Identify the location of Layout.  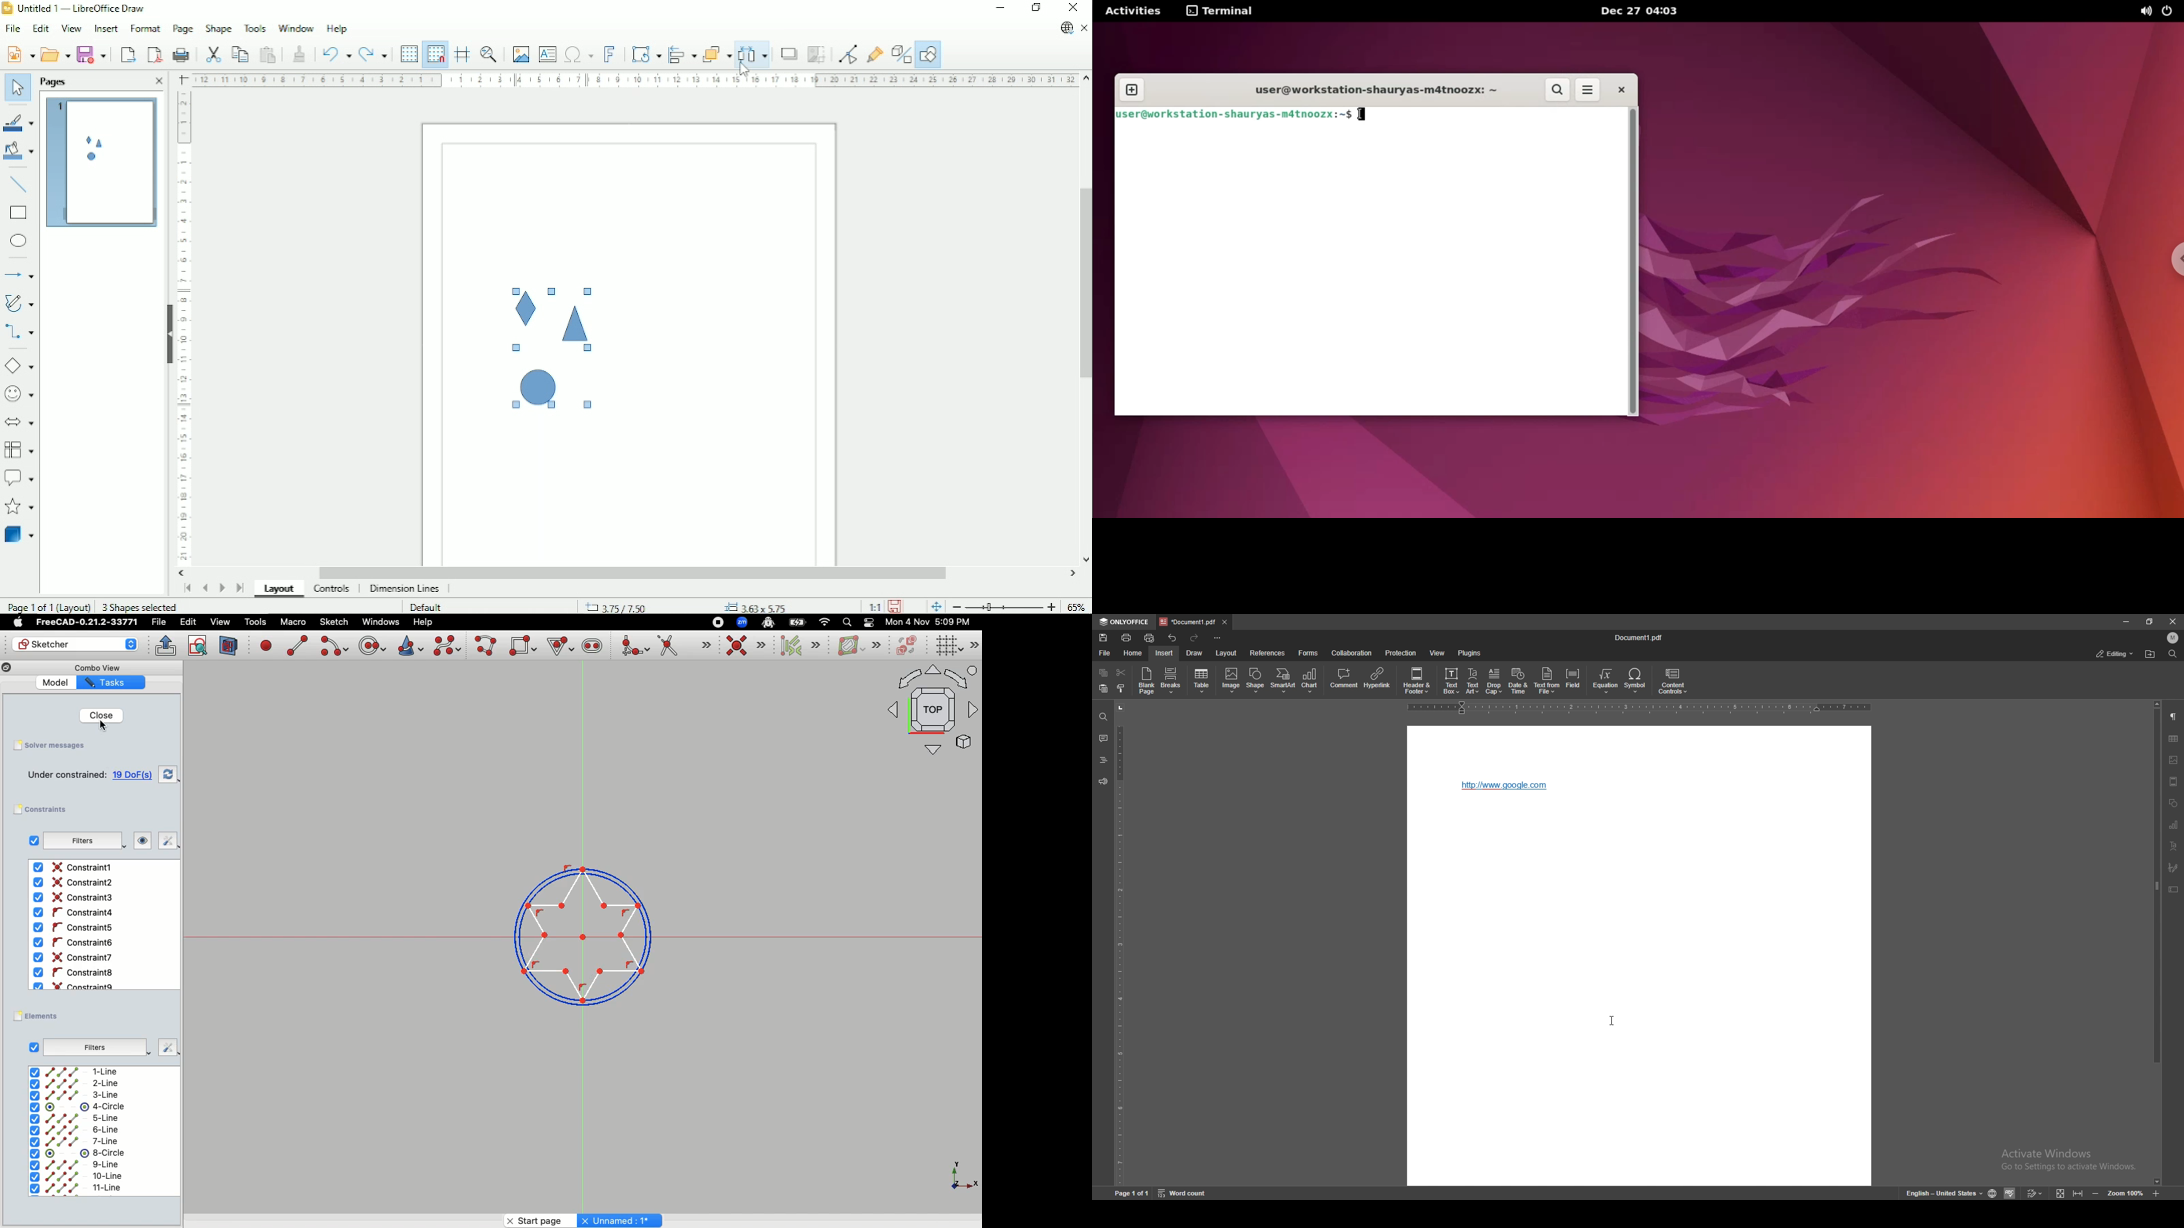
(279, 590).